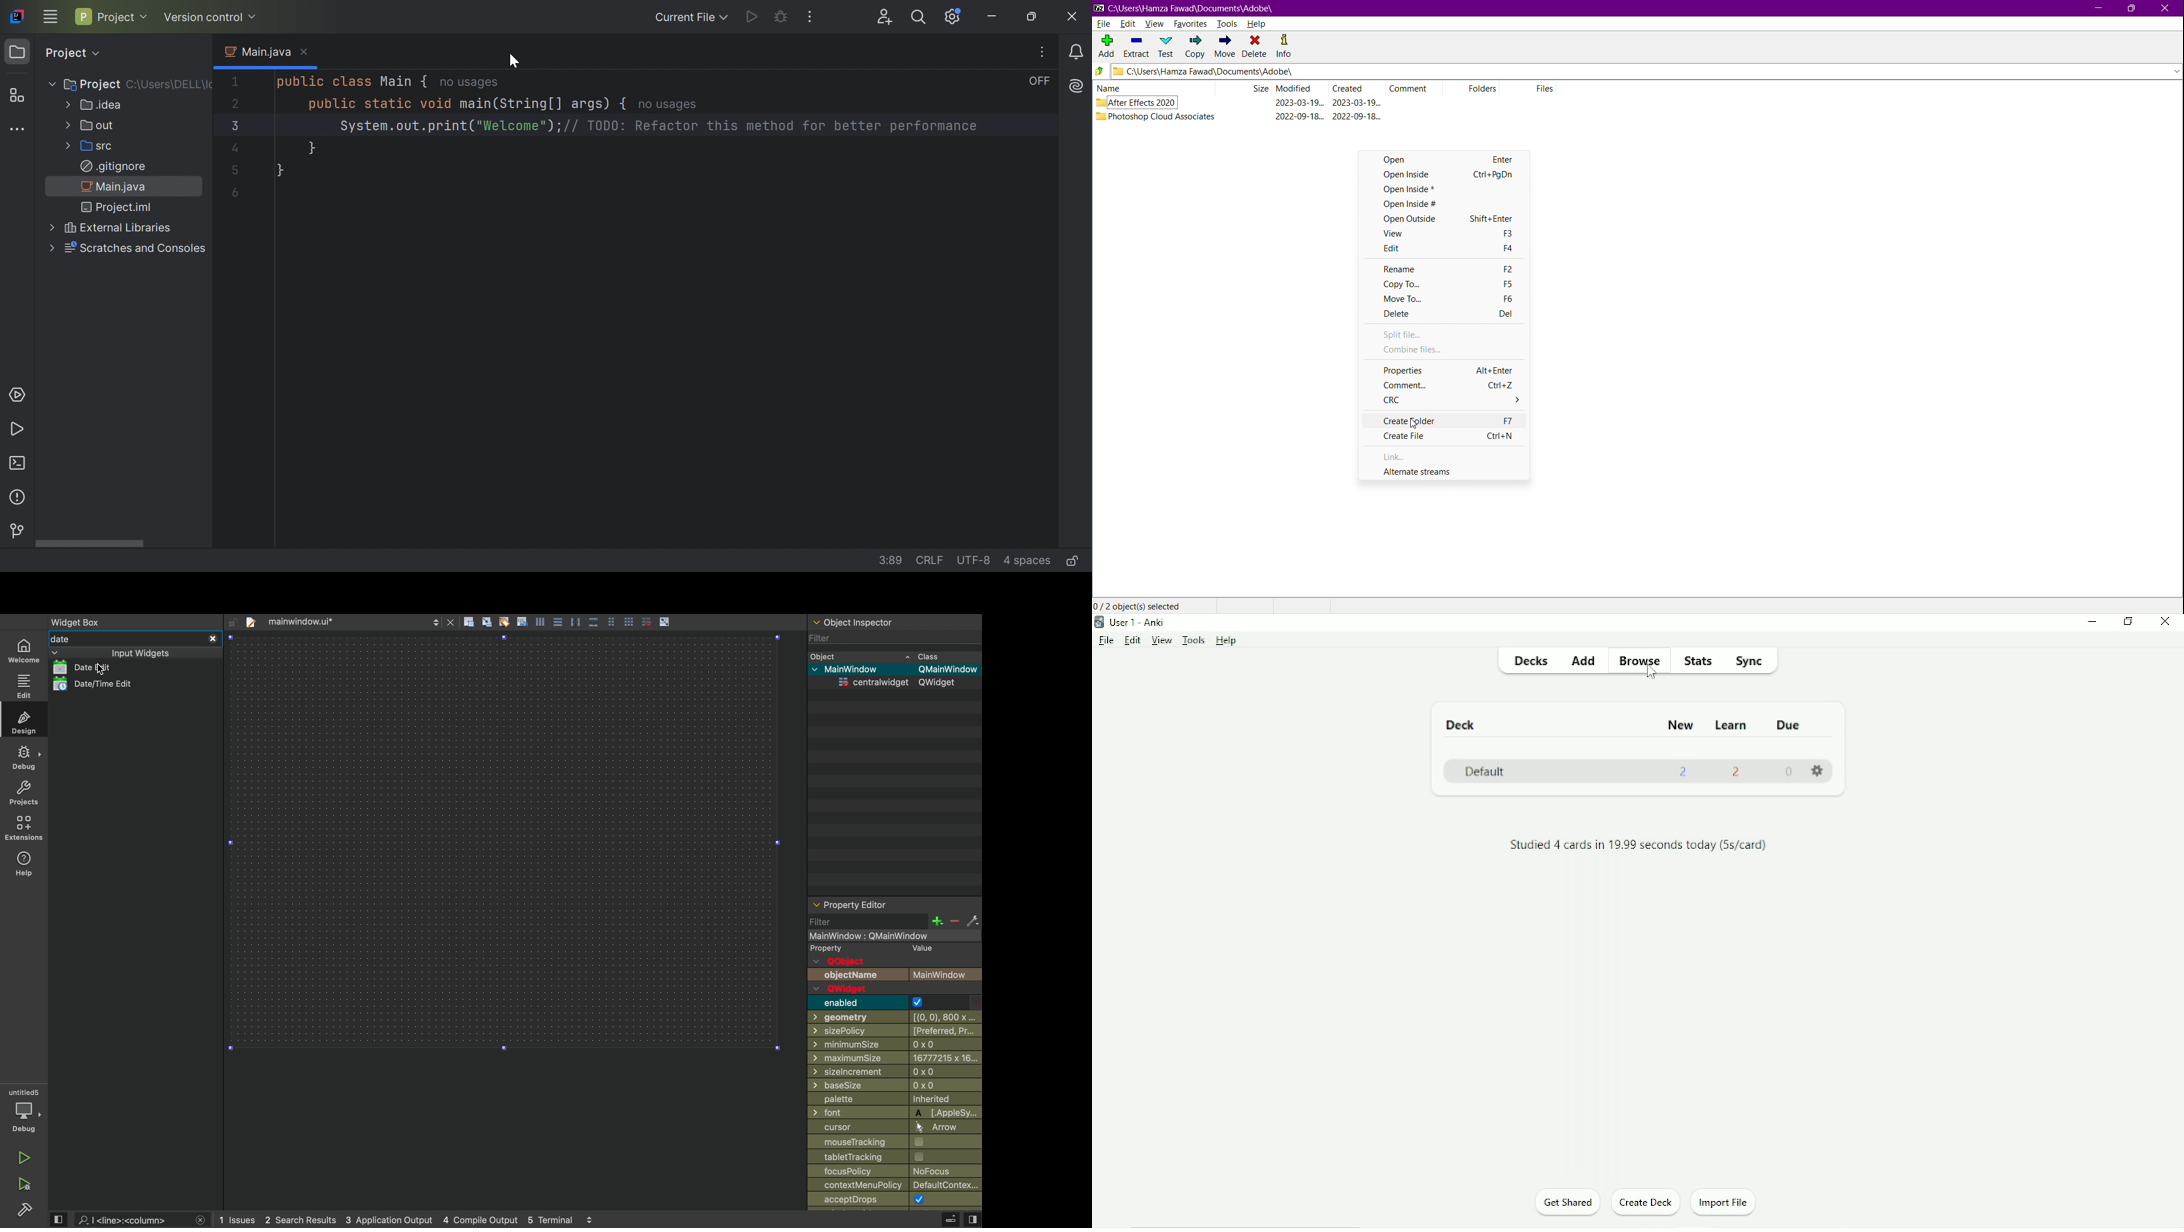 This screenshot has height=1232, width=2184. I want to click on q object, so click(846, 962).